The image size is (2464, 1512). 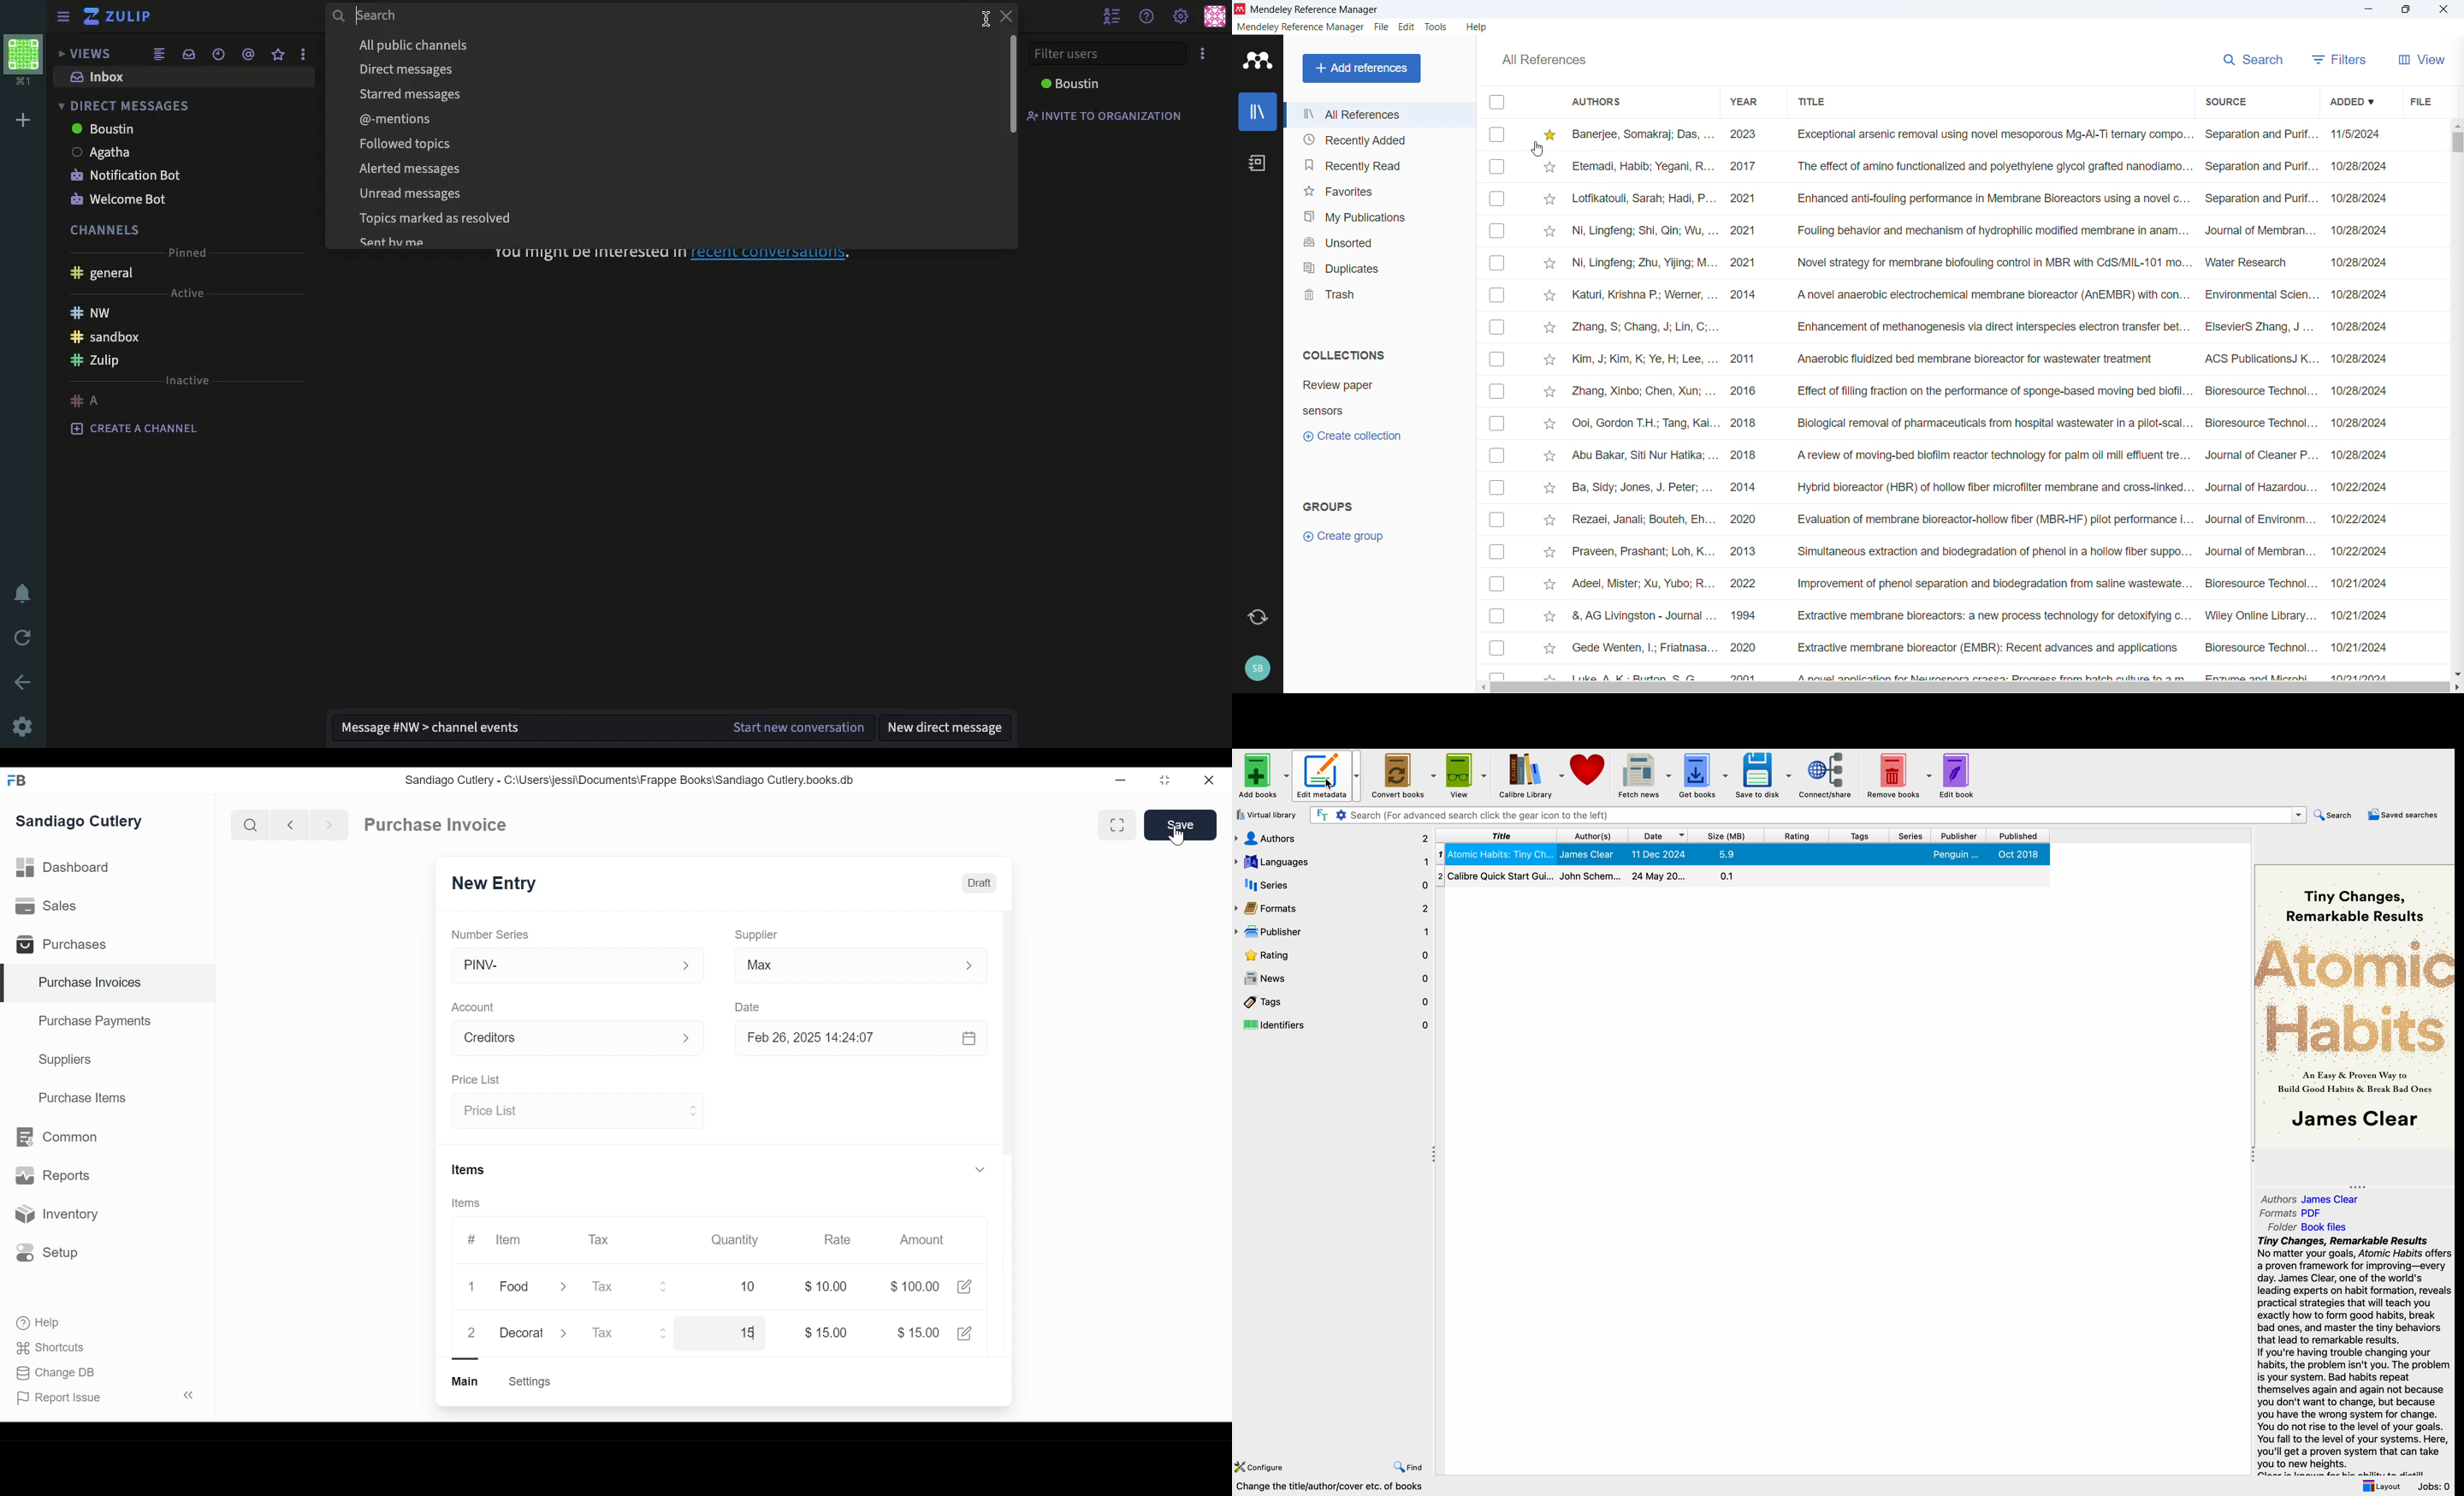 What do you see at coordinates (964, 1287) in the screenshot?
I see `Edit` at bounding box center [964, 1287].